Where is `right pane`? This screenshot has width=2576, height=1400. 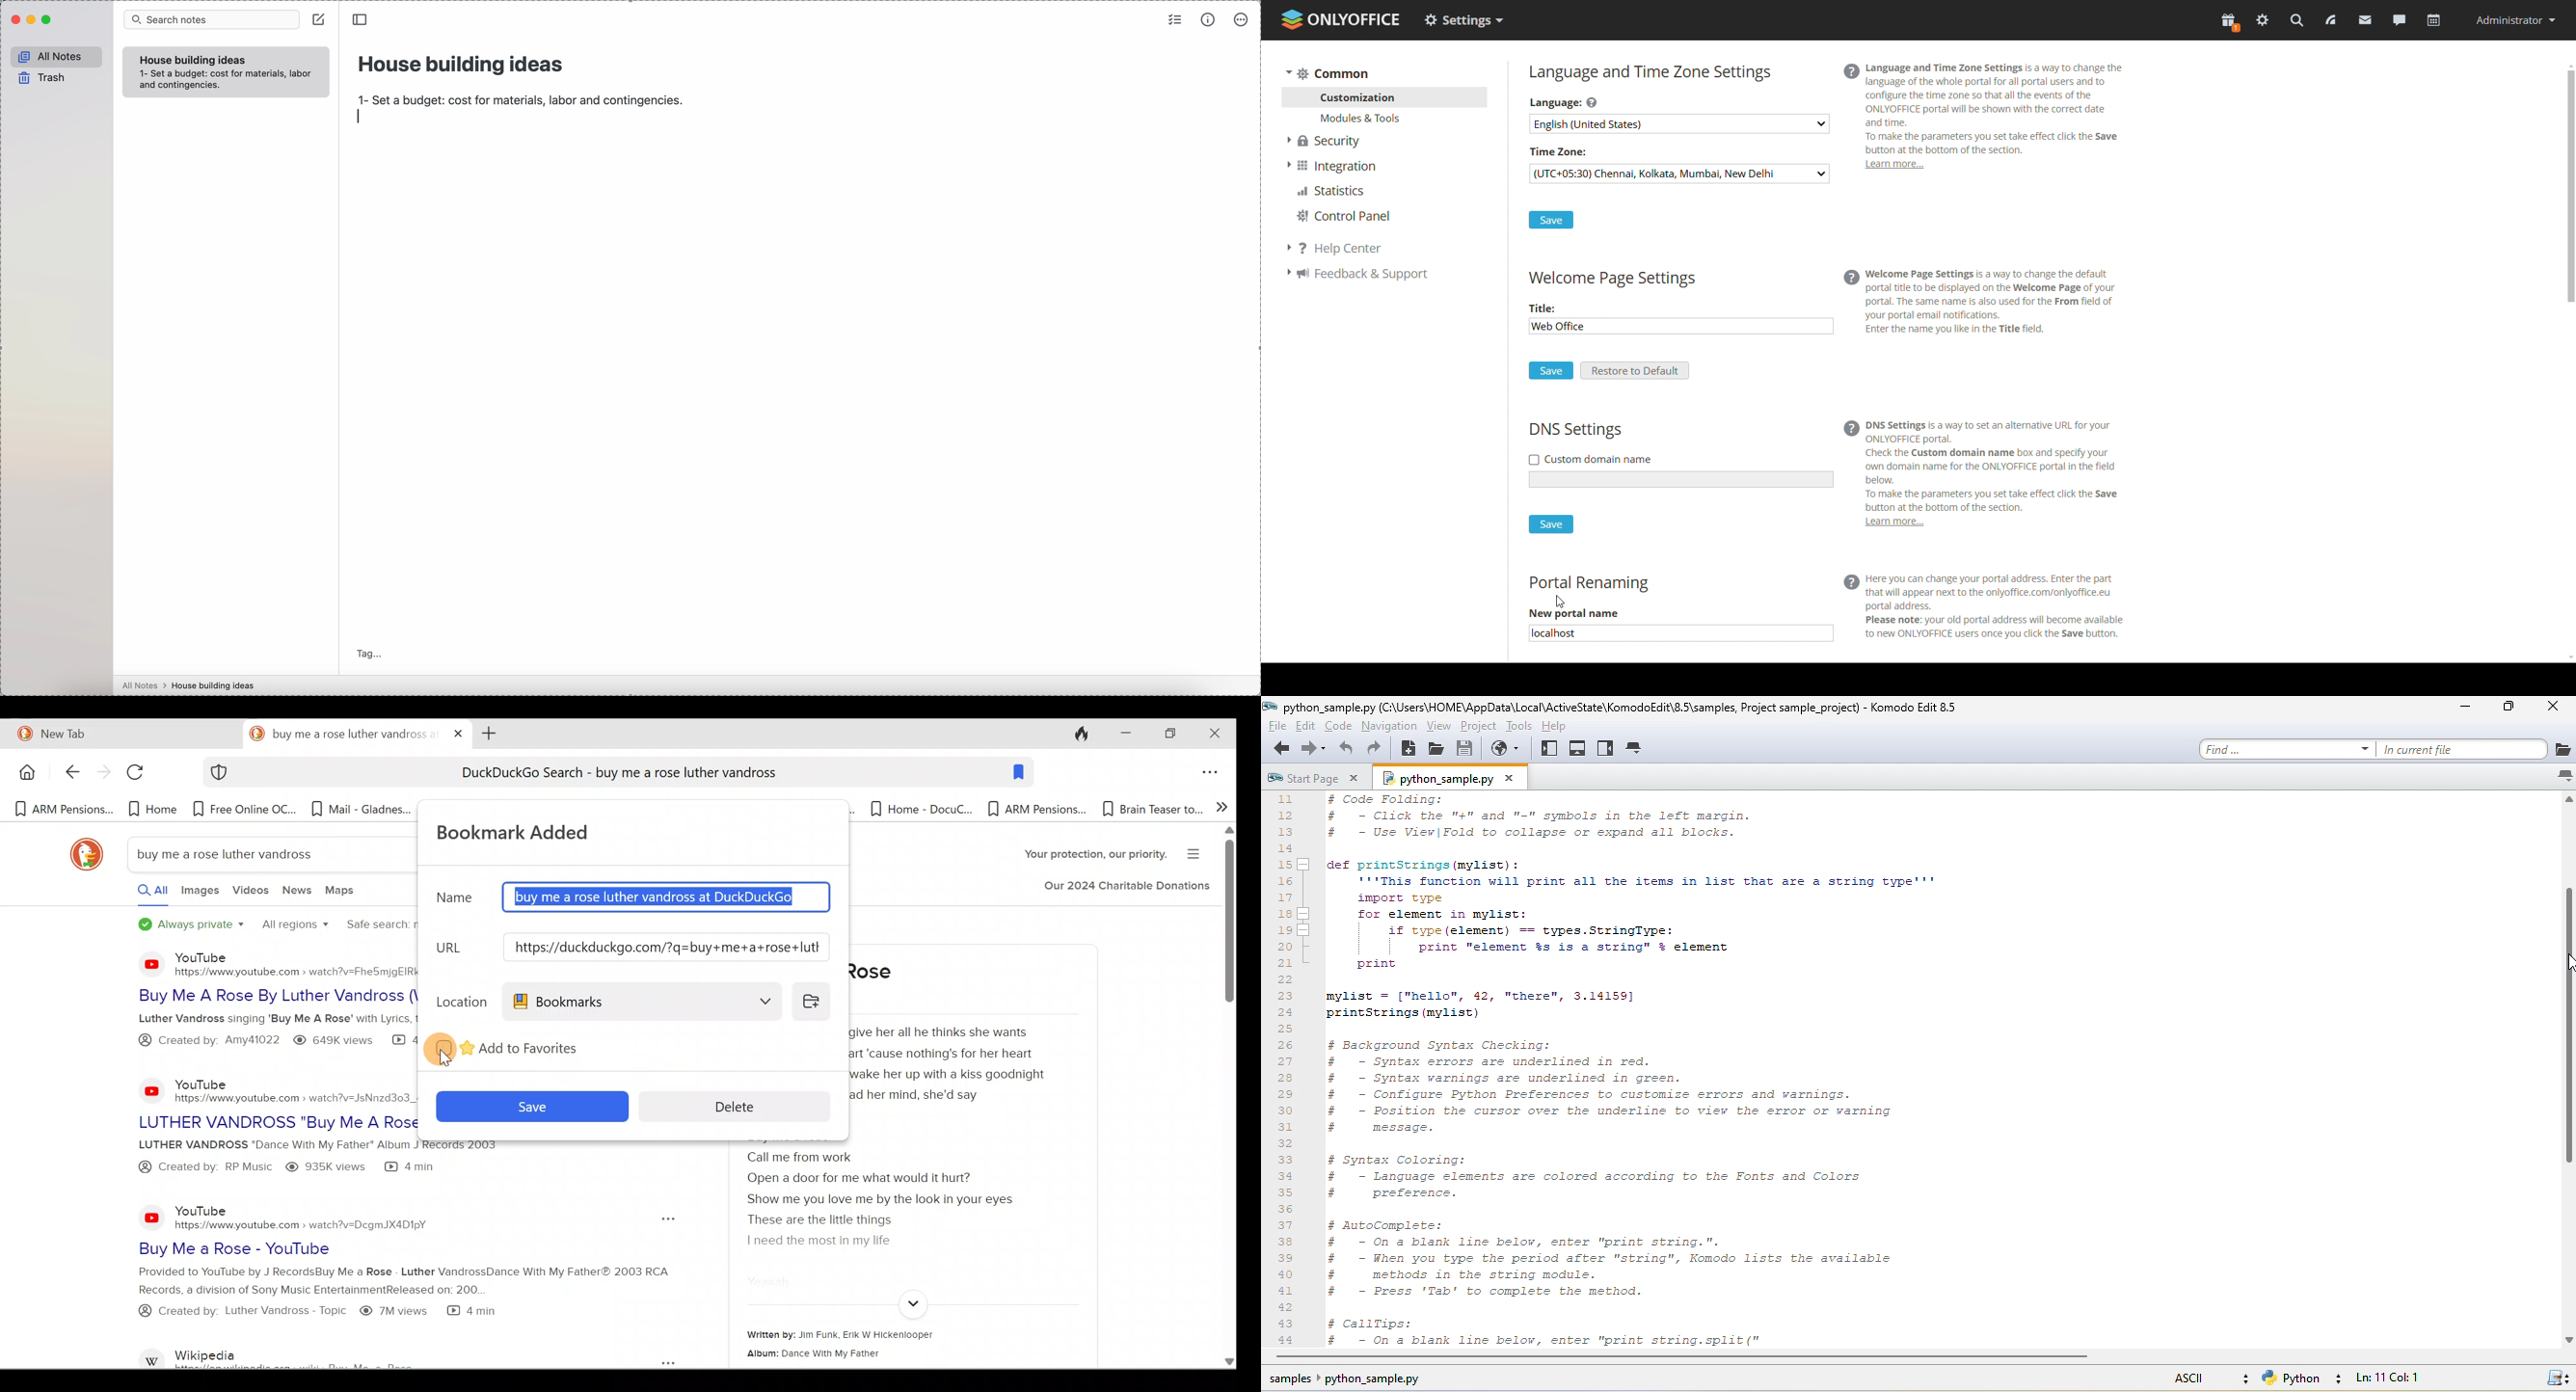 right pane is located at coordinates (1606, 749).